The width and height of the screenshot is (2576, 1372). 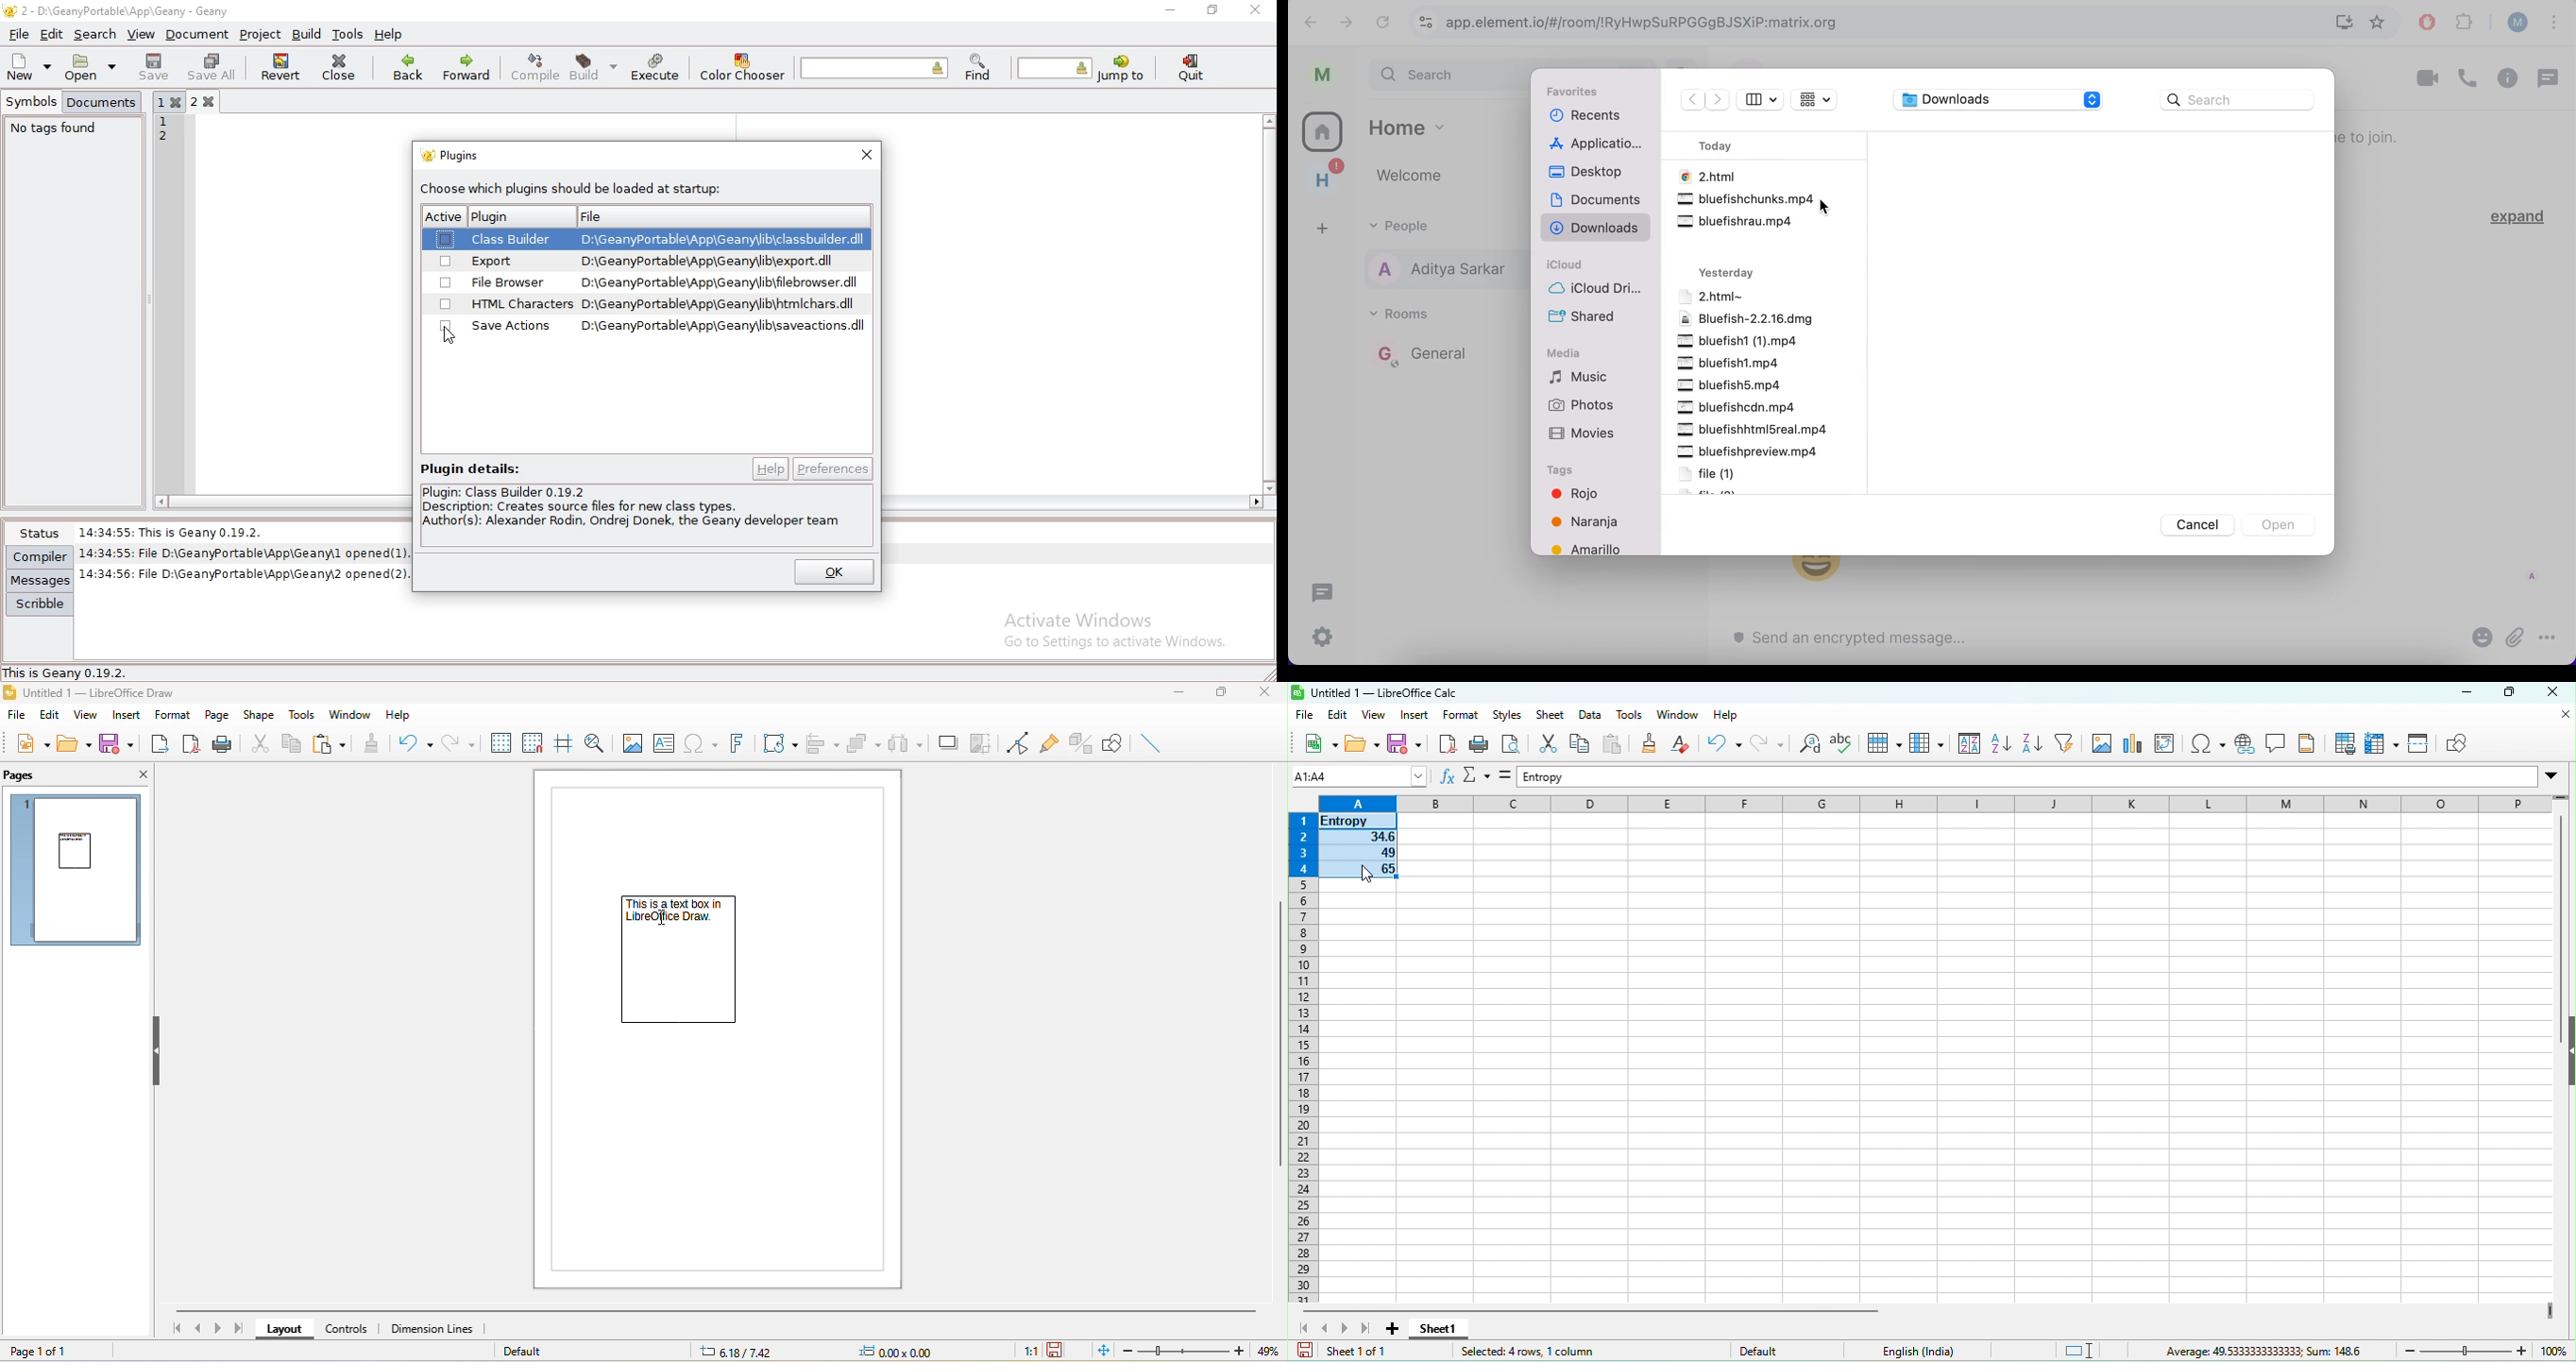 I want to click on save, so click(x=1407, y=745).